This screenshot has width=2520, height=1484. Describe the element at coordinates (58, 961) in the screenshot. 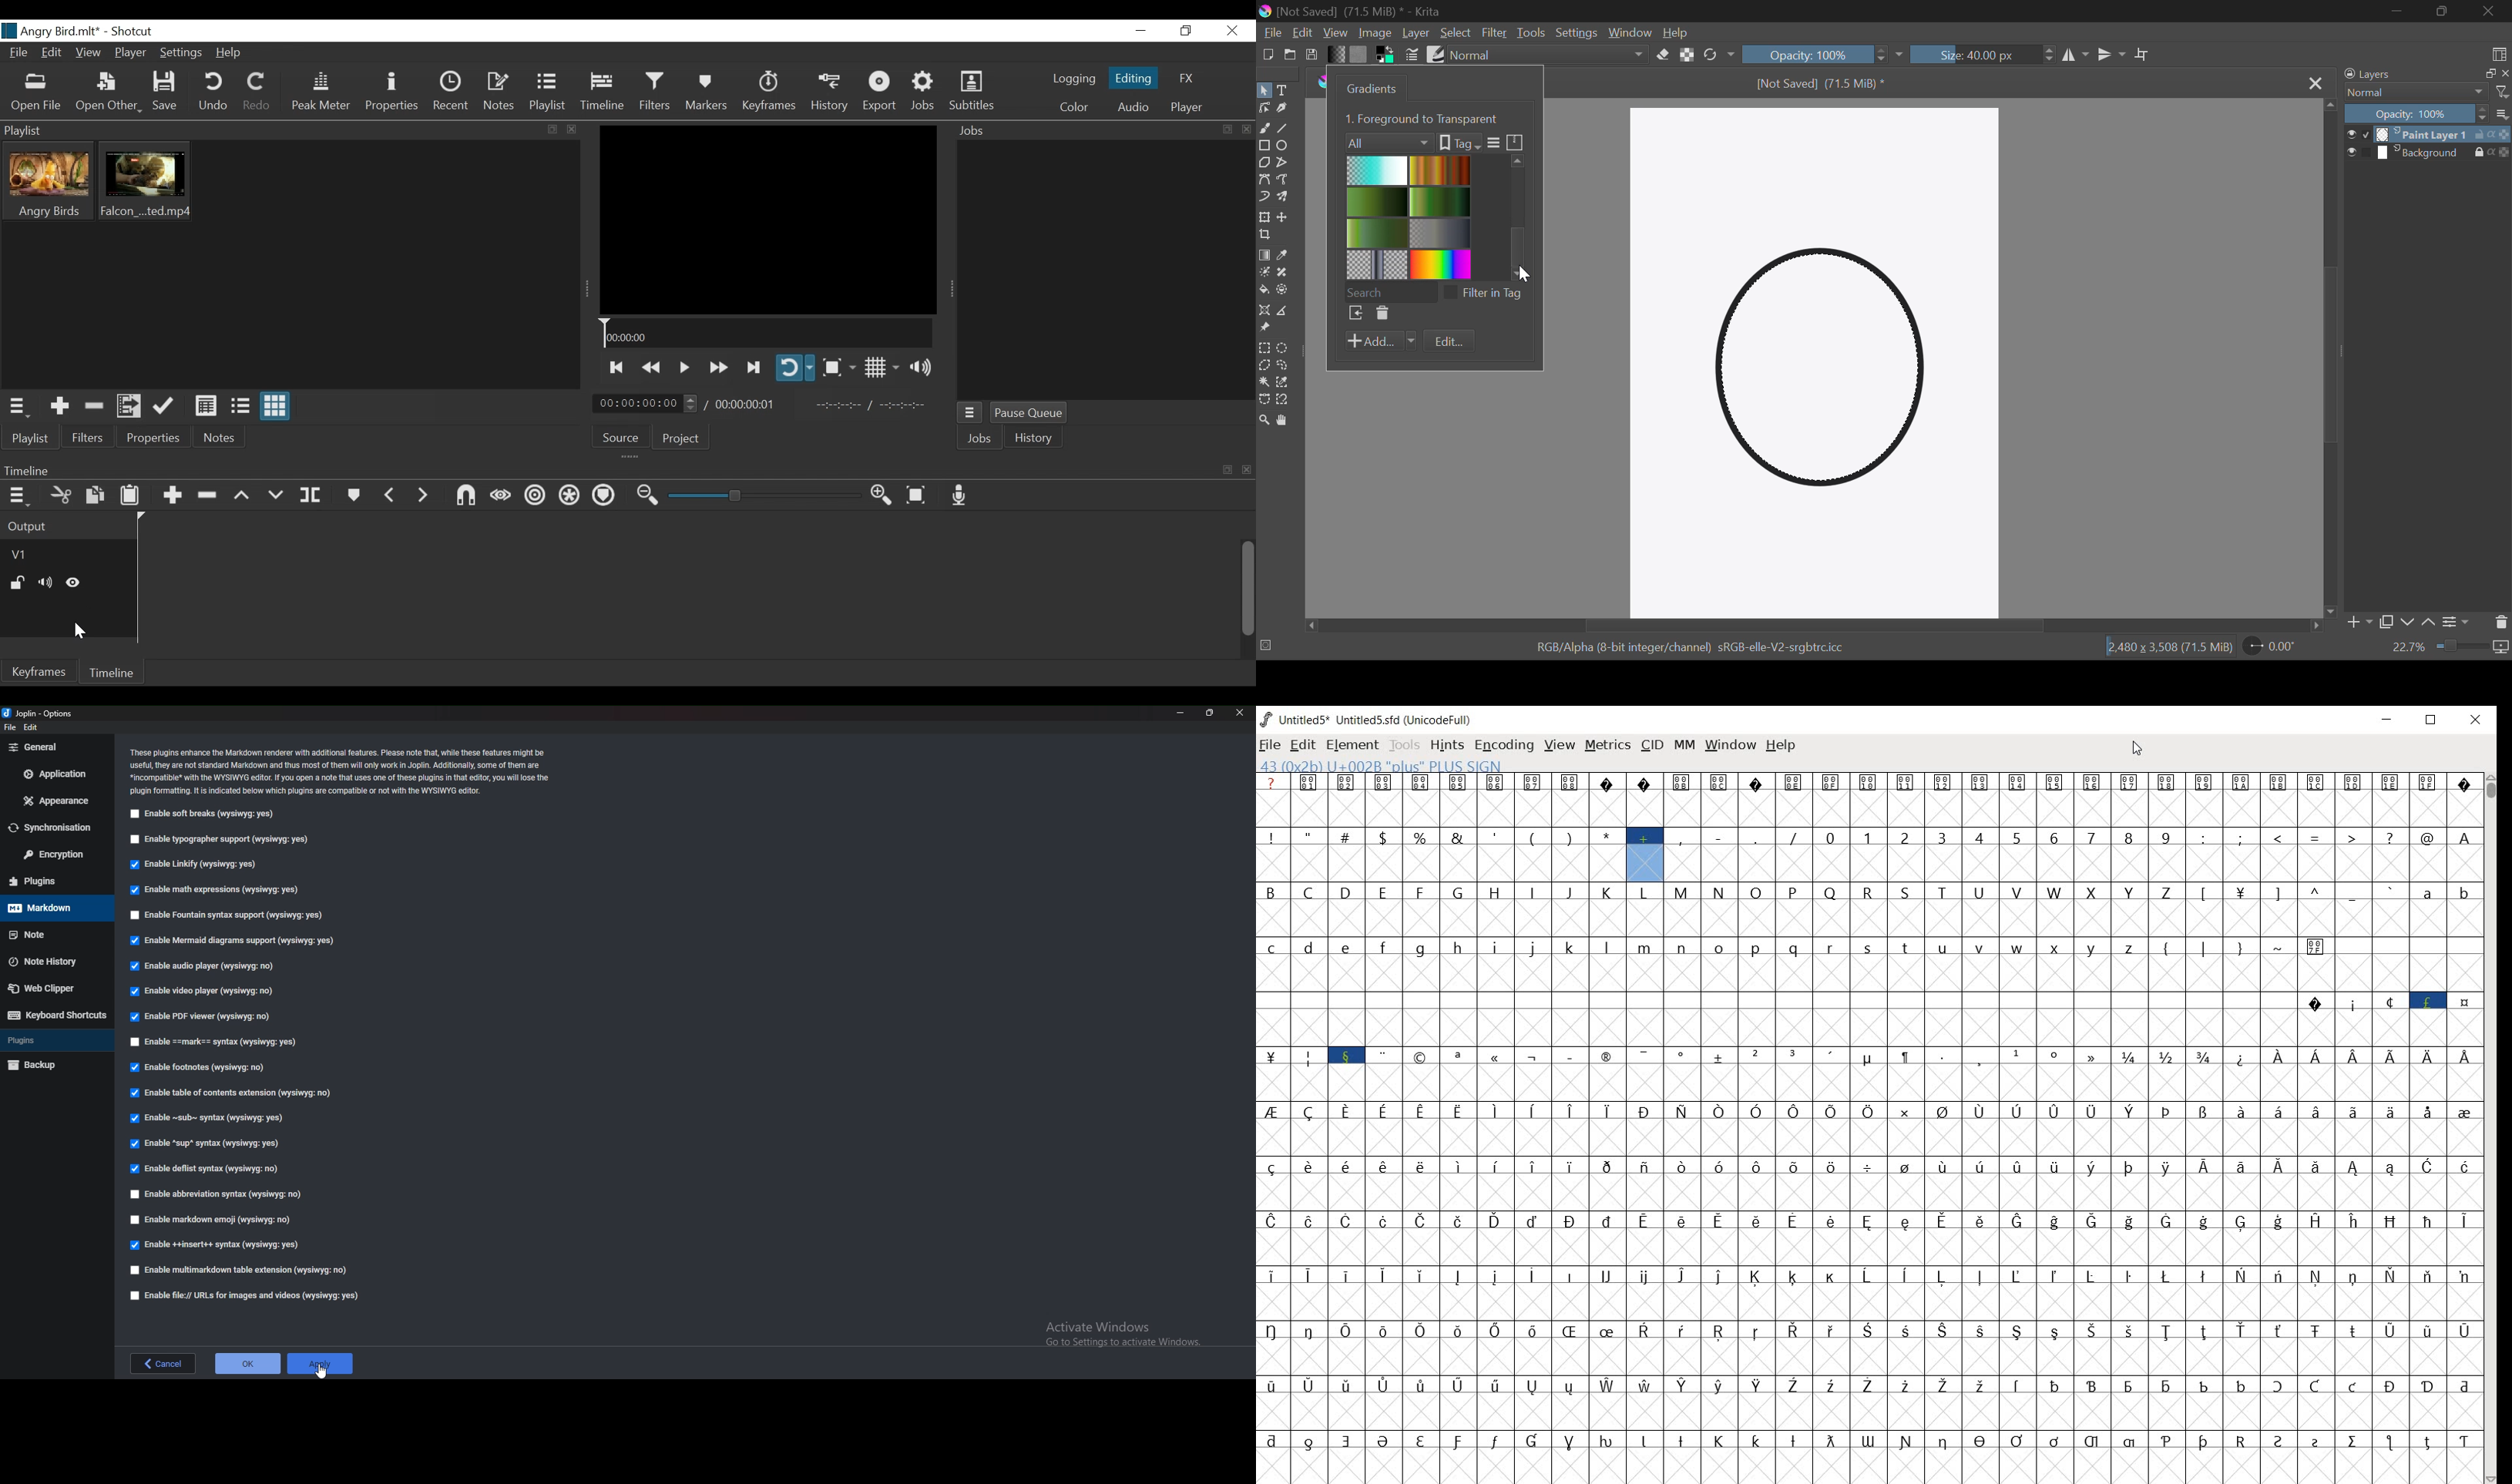

I see `Note history` at that location.